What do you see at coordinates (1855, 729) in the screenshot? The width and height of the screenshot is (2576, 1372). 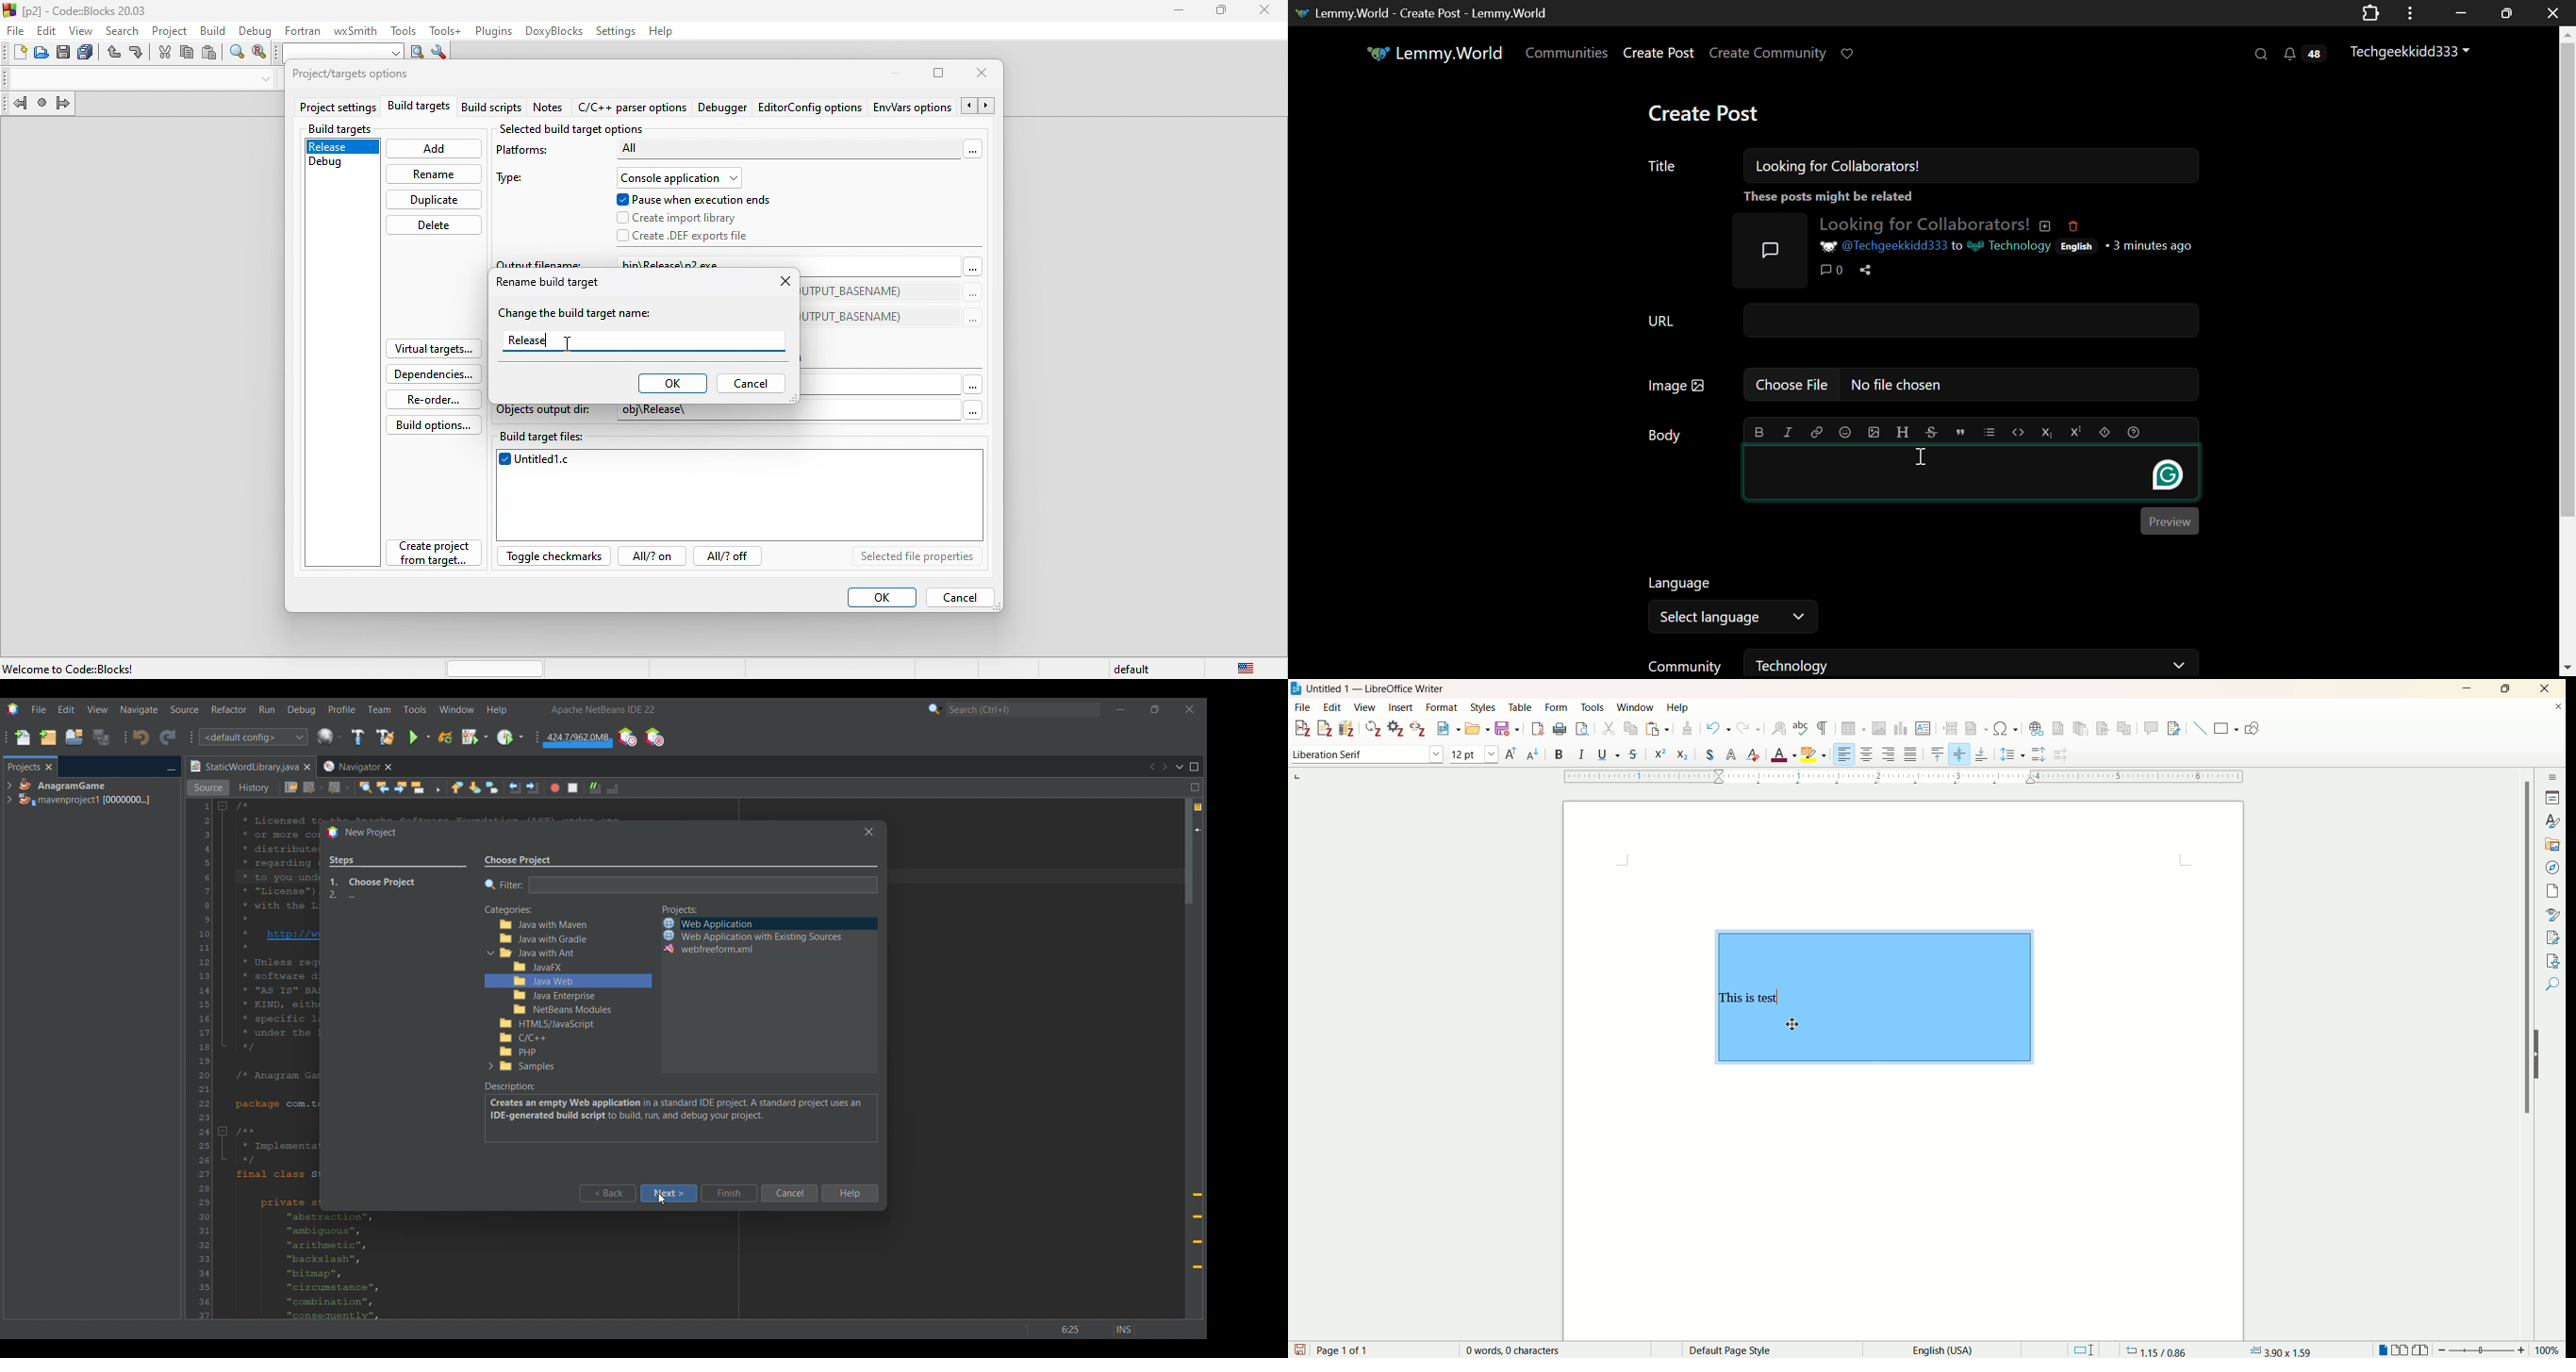 I see `insert table` at bounding box center [1855, 729].